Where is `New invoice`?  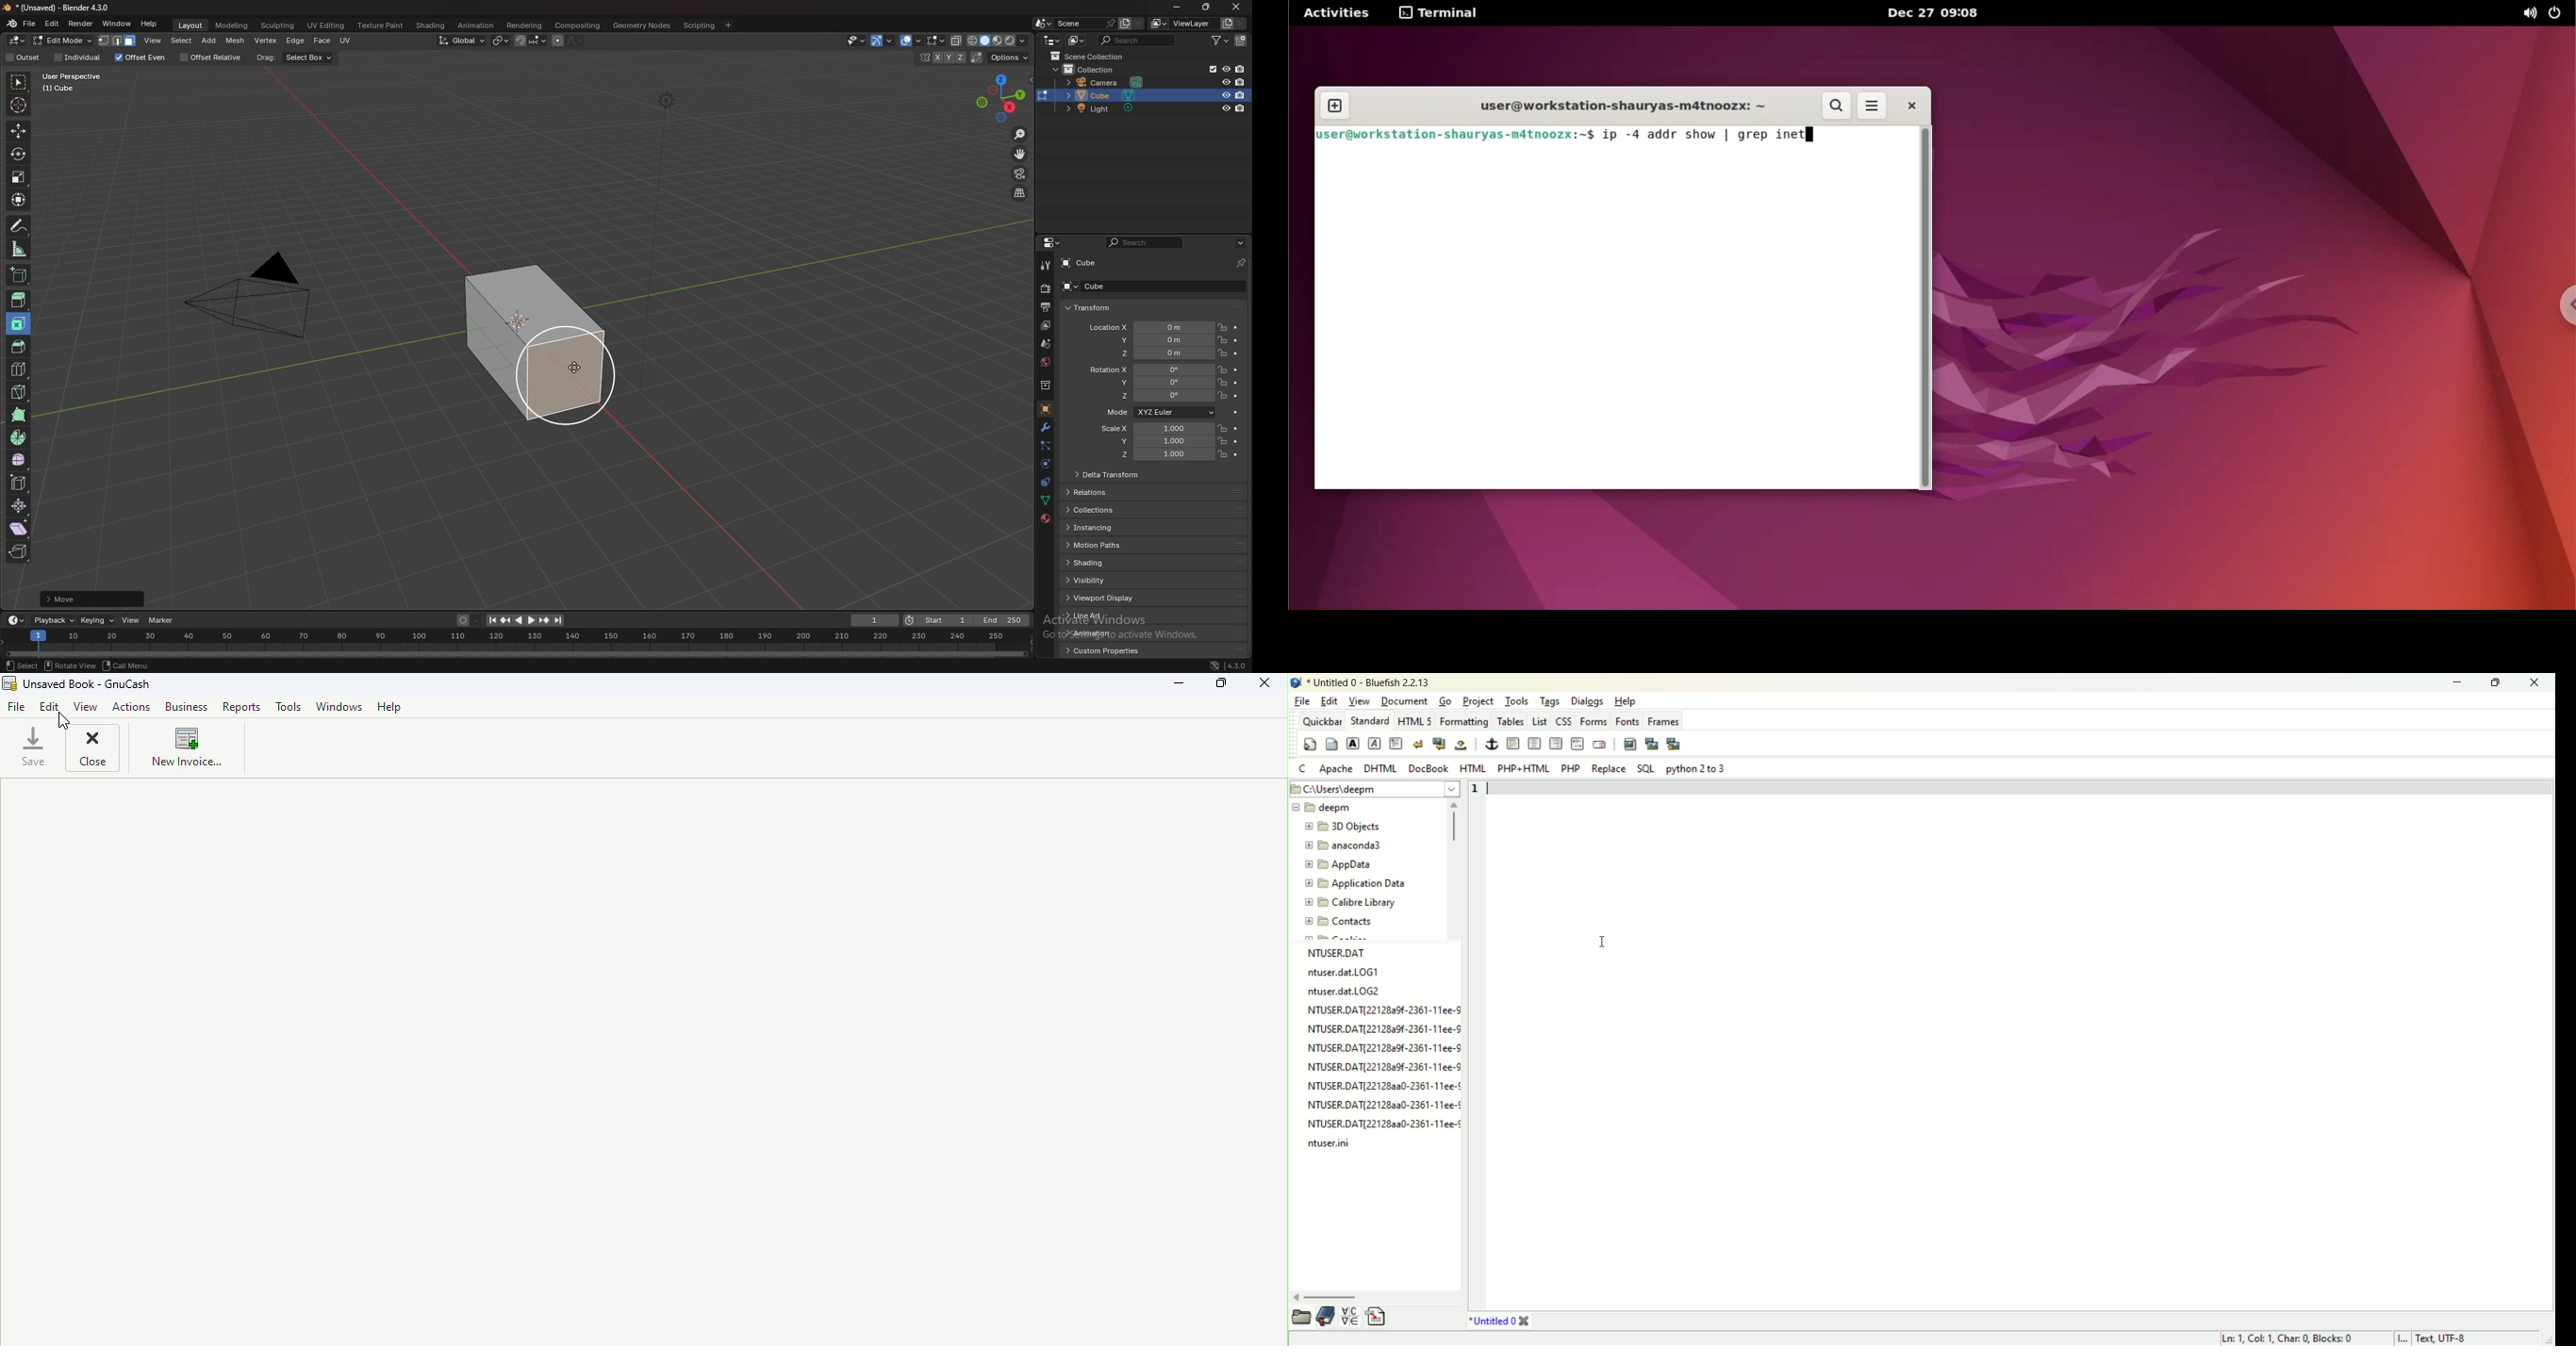
New invoice is located at coordinates (190, 750).